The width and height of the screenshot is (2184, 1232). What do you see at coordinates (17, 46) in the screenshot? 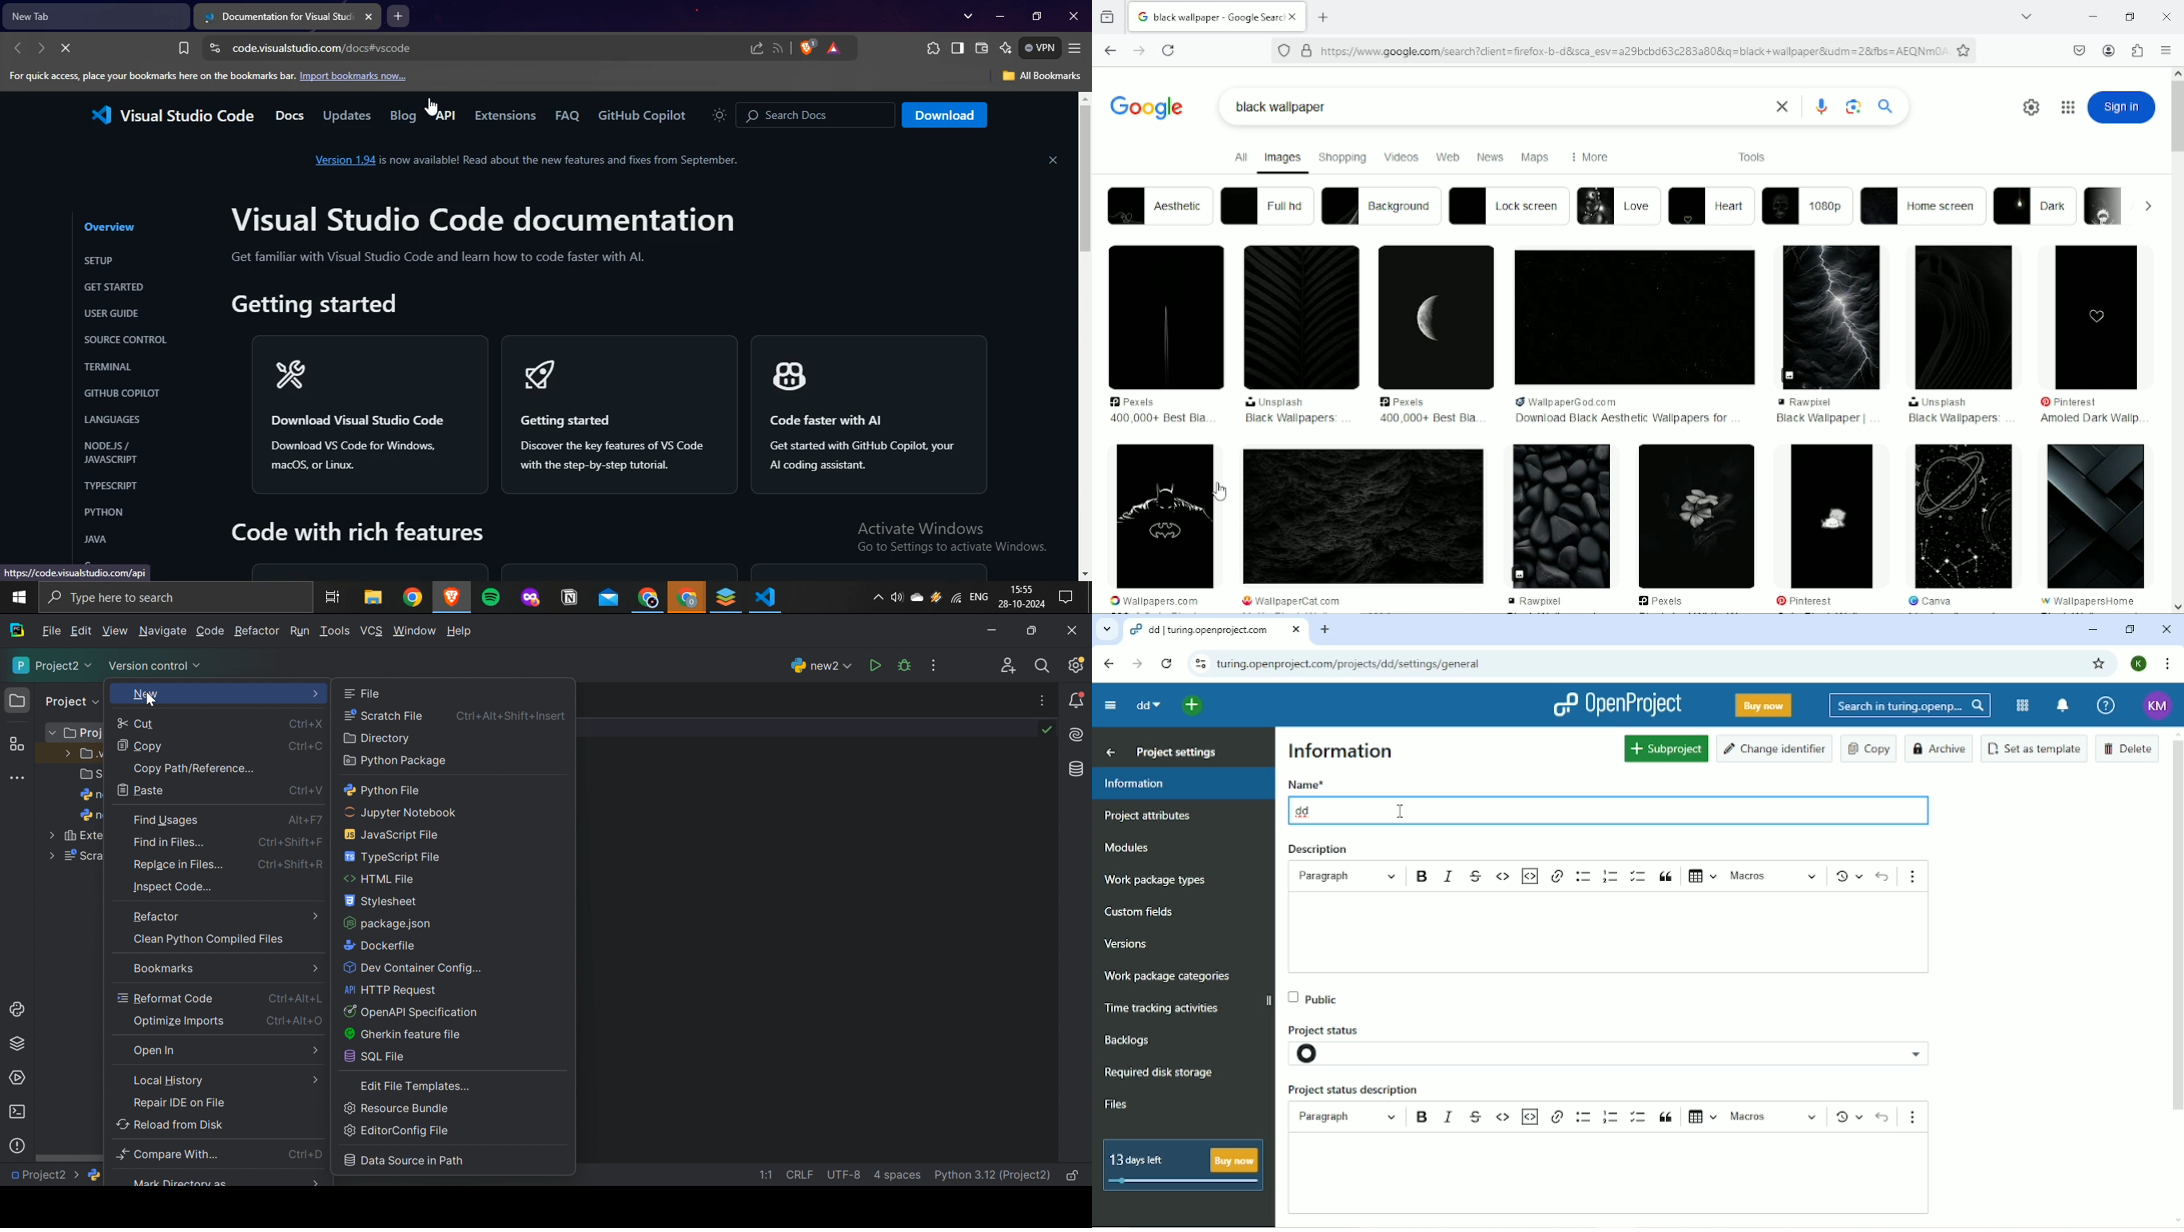
I see `go back one page` at bounding box center [17, 46].